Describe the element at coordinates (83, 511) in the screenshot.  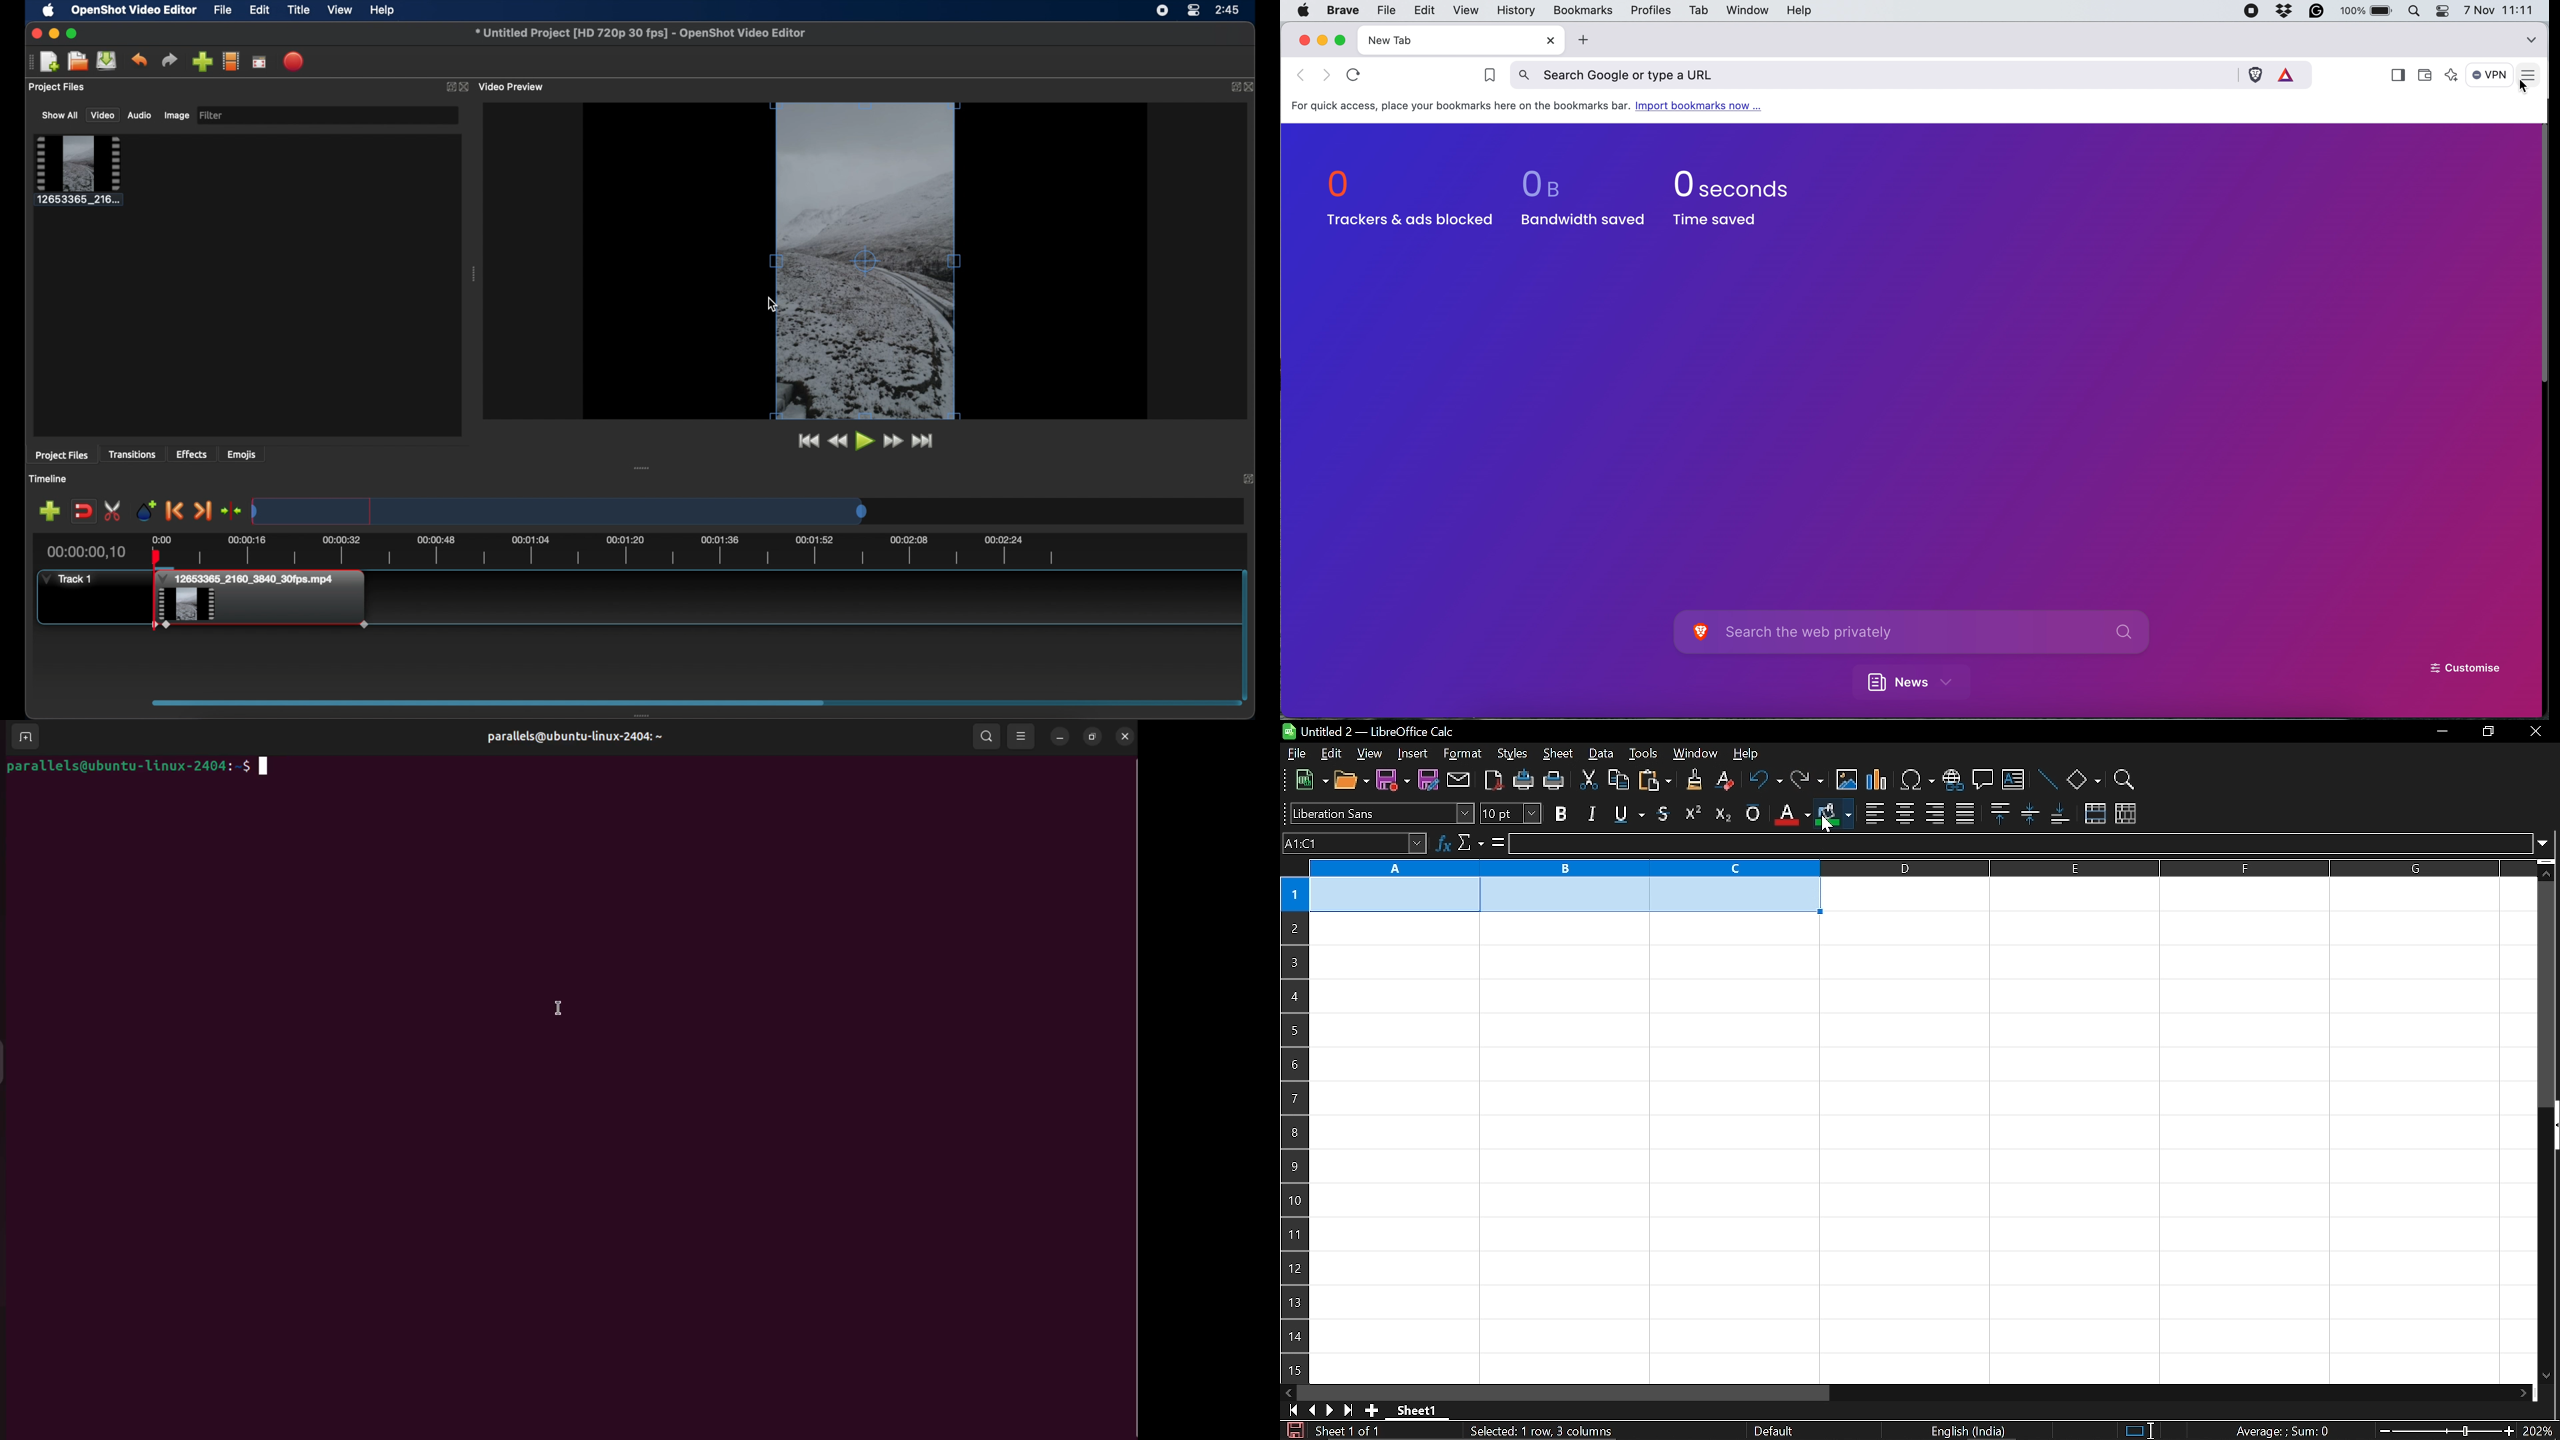
I see `disable snapping` at that location.